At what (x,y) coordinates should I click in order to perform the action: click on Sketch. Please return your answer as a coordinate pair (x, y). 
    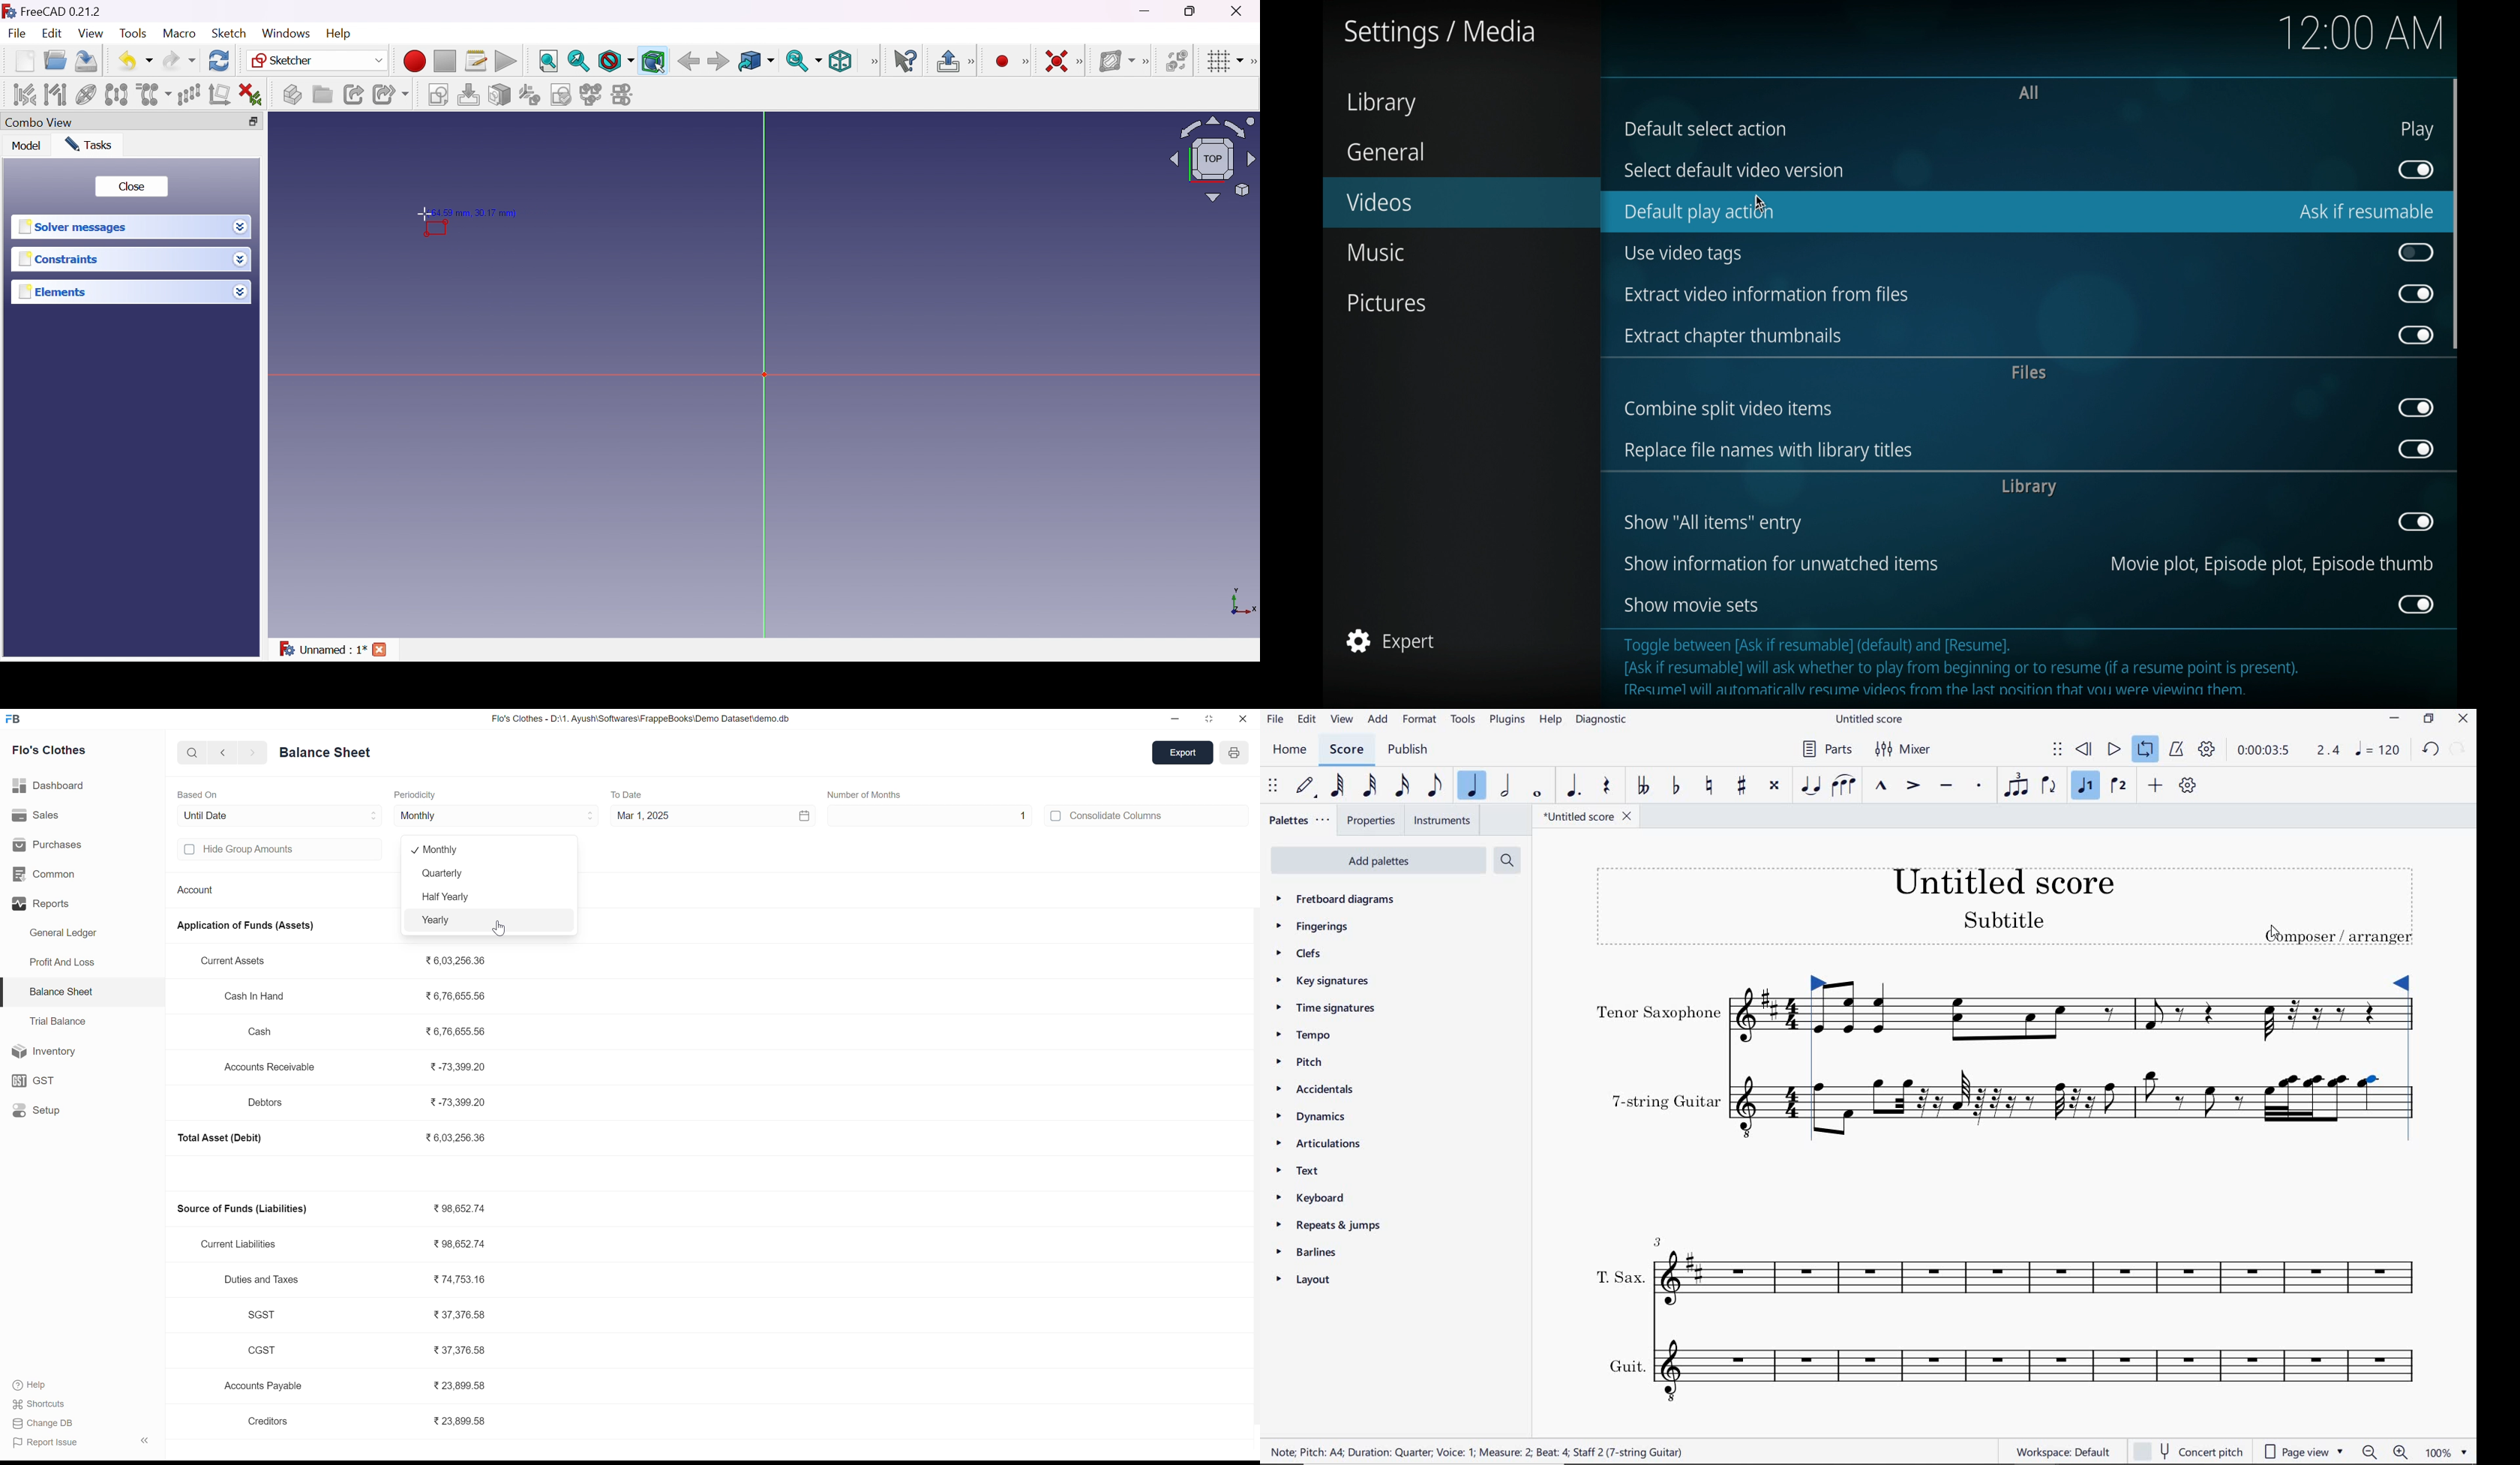
    Looking at the image, I should click on (230, 33).